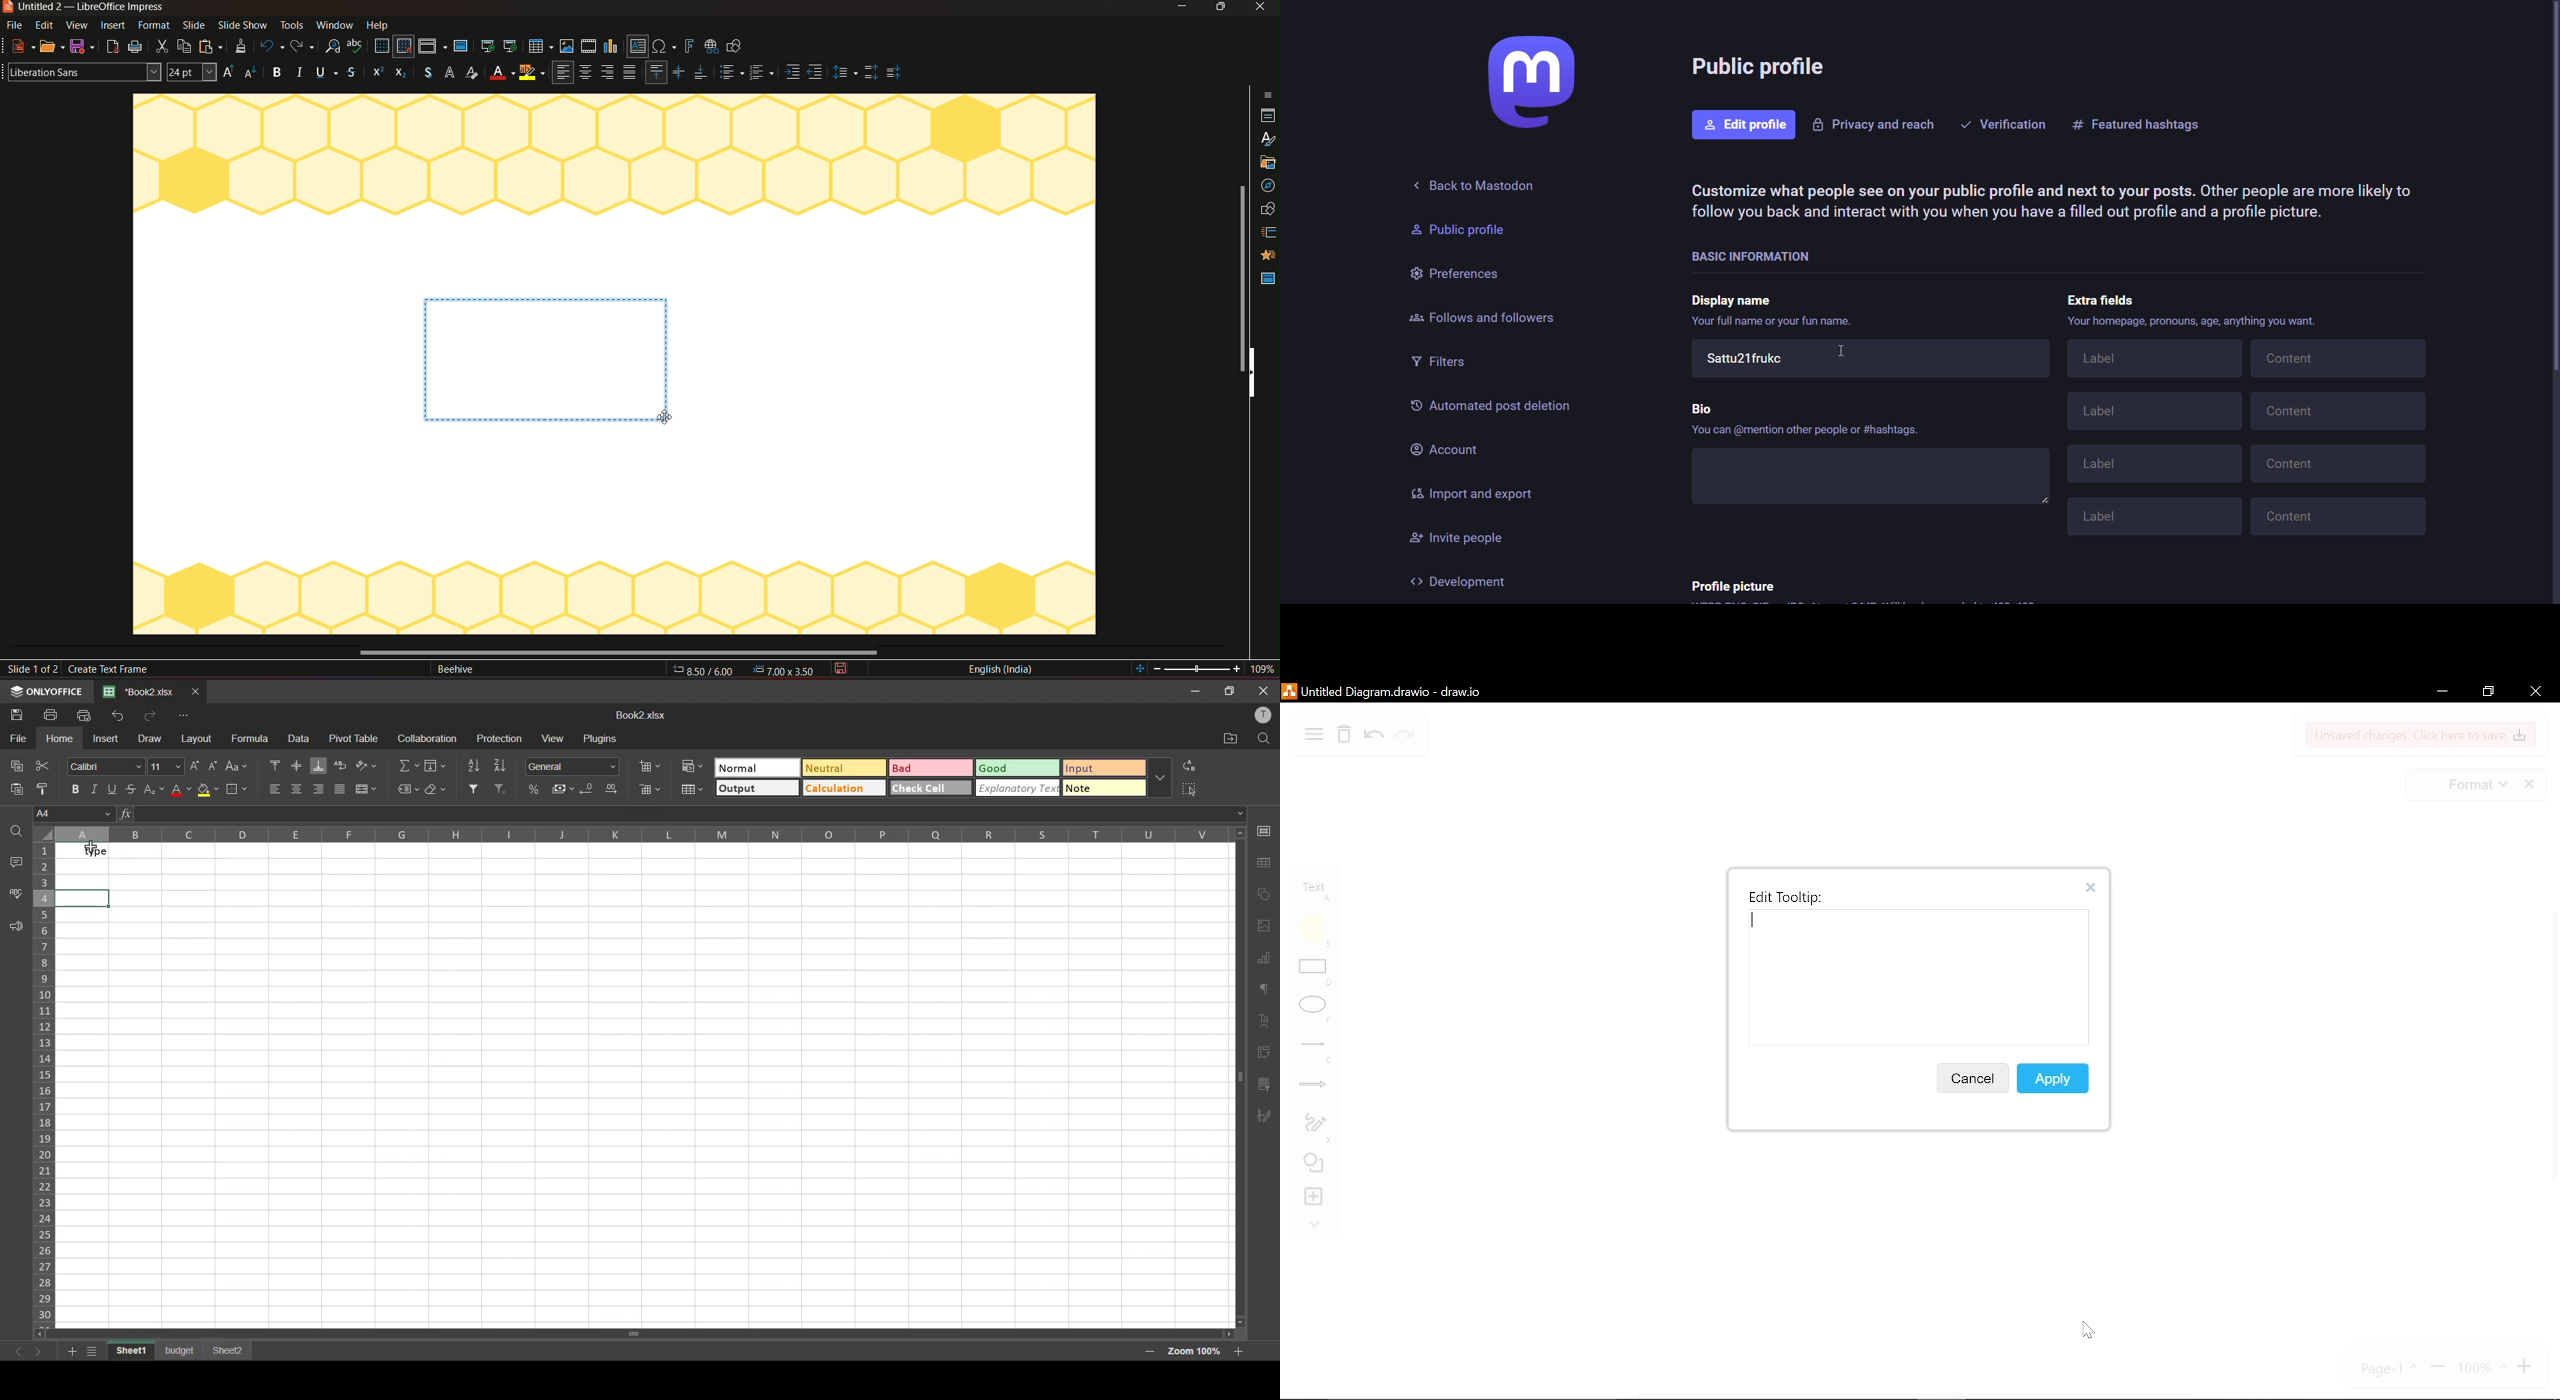  I want to click on minimize, so click(1180, 8).